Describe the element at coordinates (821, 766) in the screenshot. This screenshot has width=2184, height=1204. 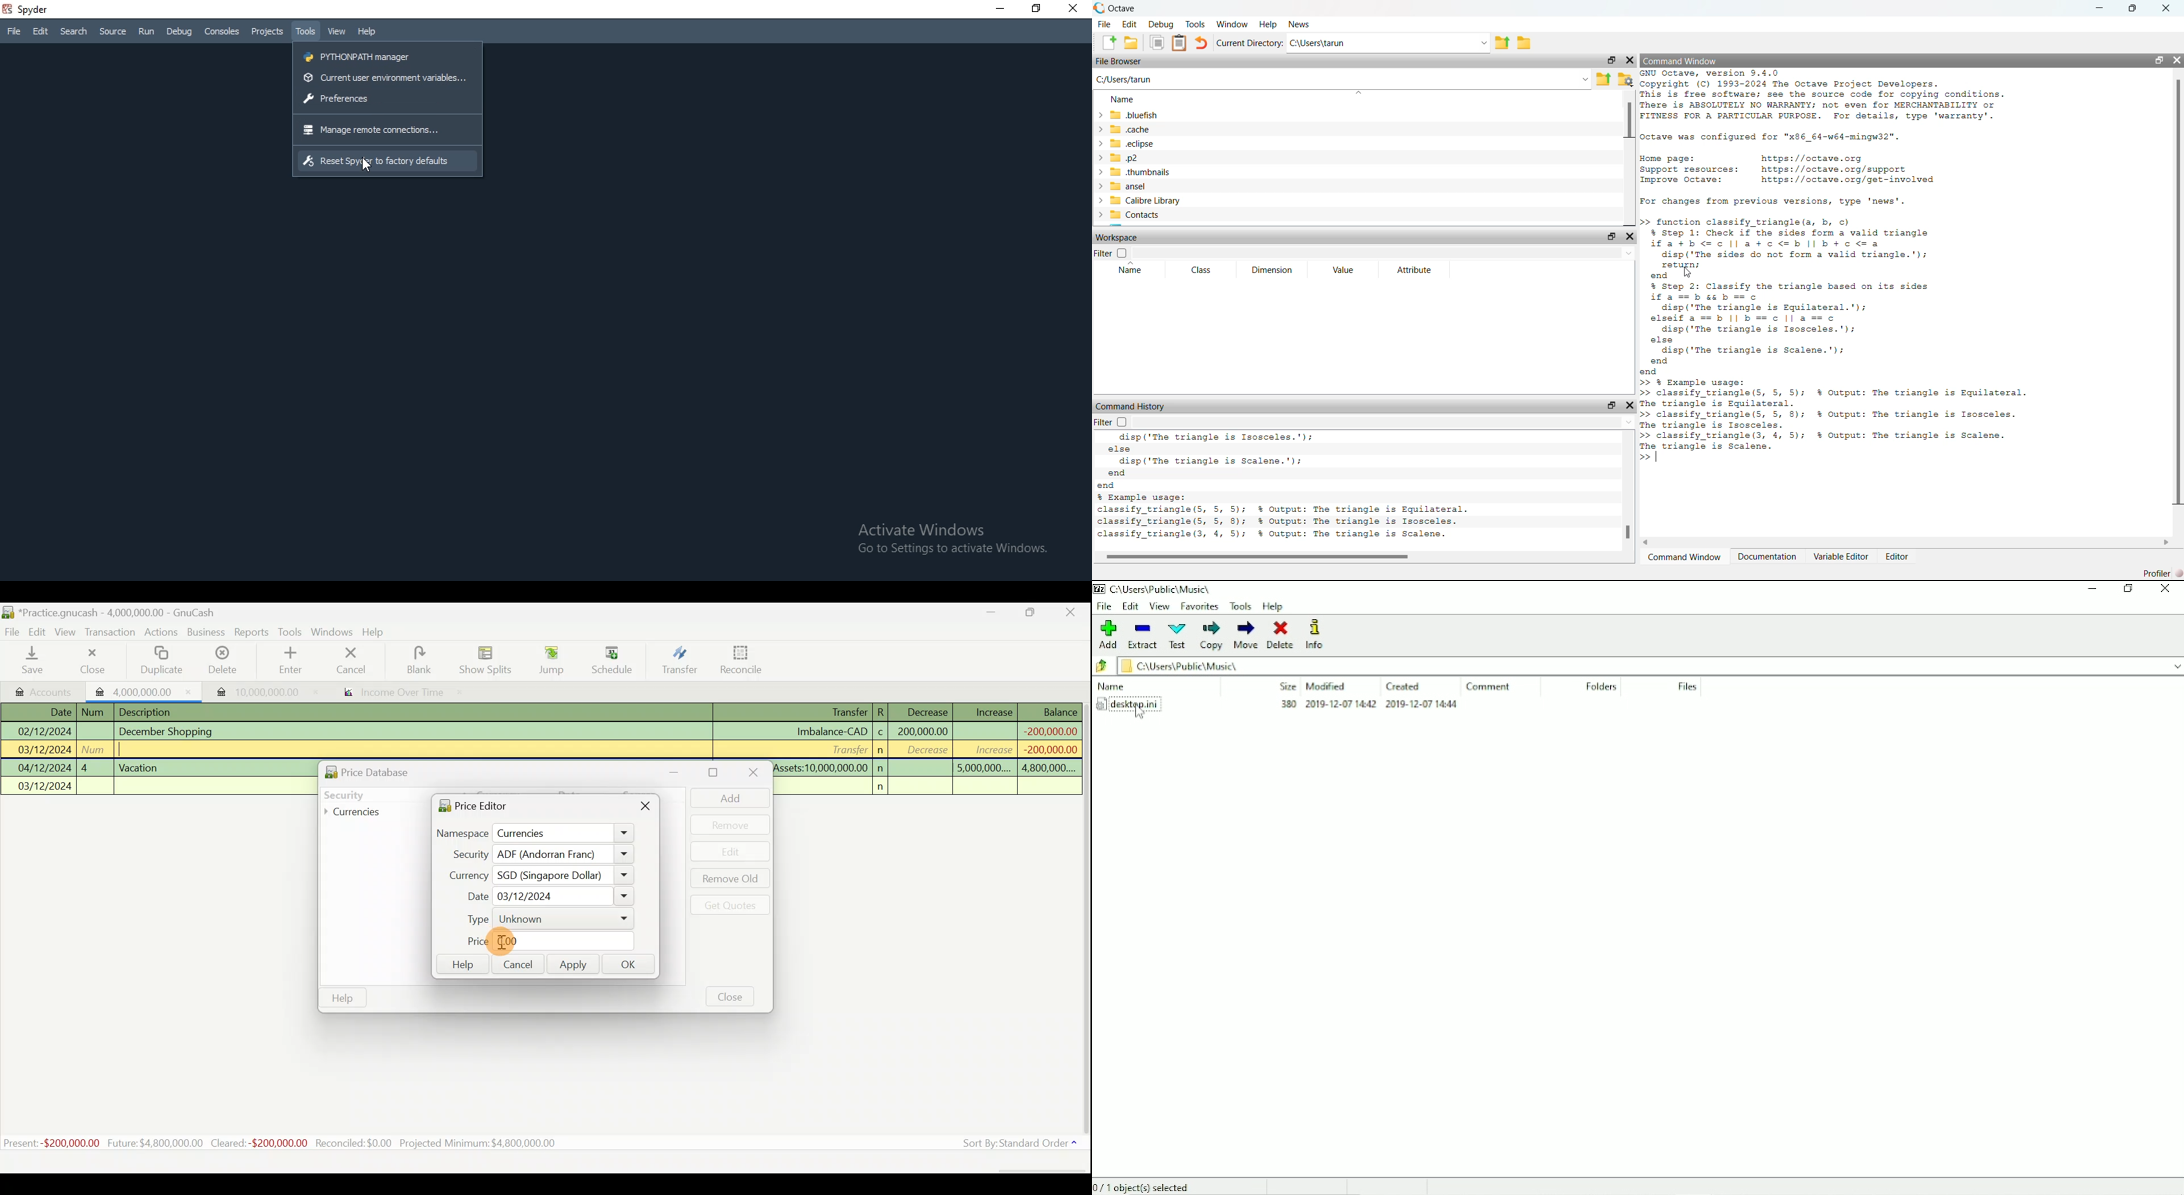
I see `Assets:10,000,000.00` at that location.